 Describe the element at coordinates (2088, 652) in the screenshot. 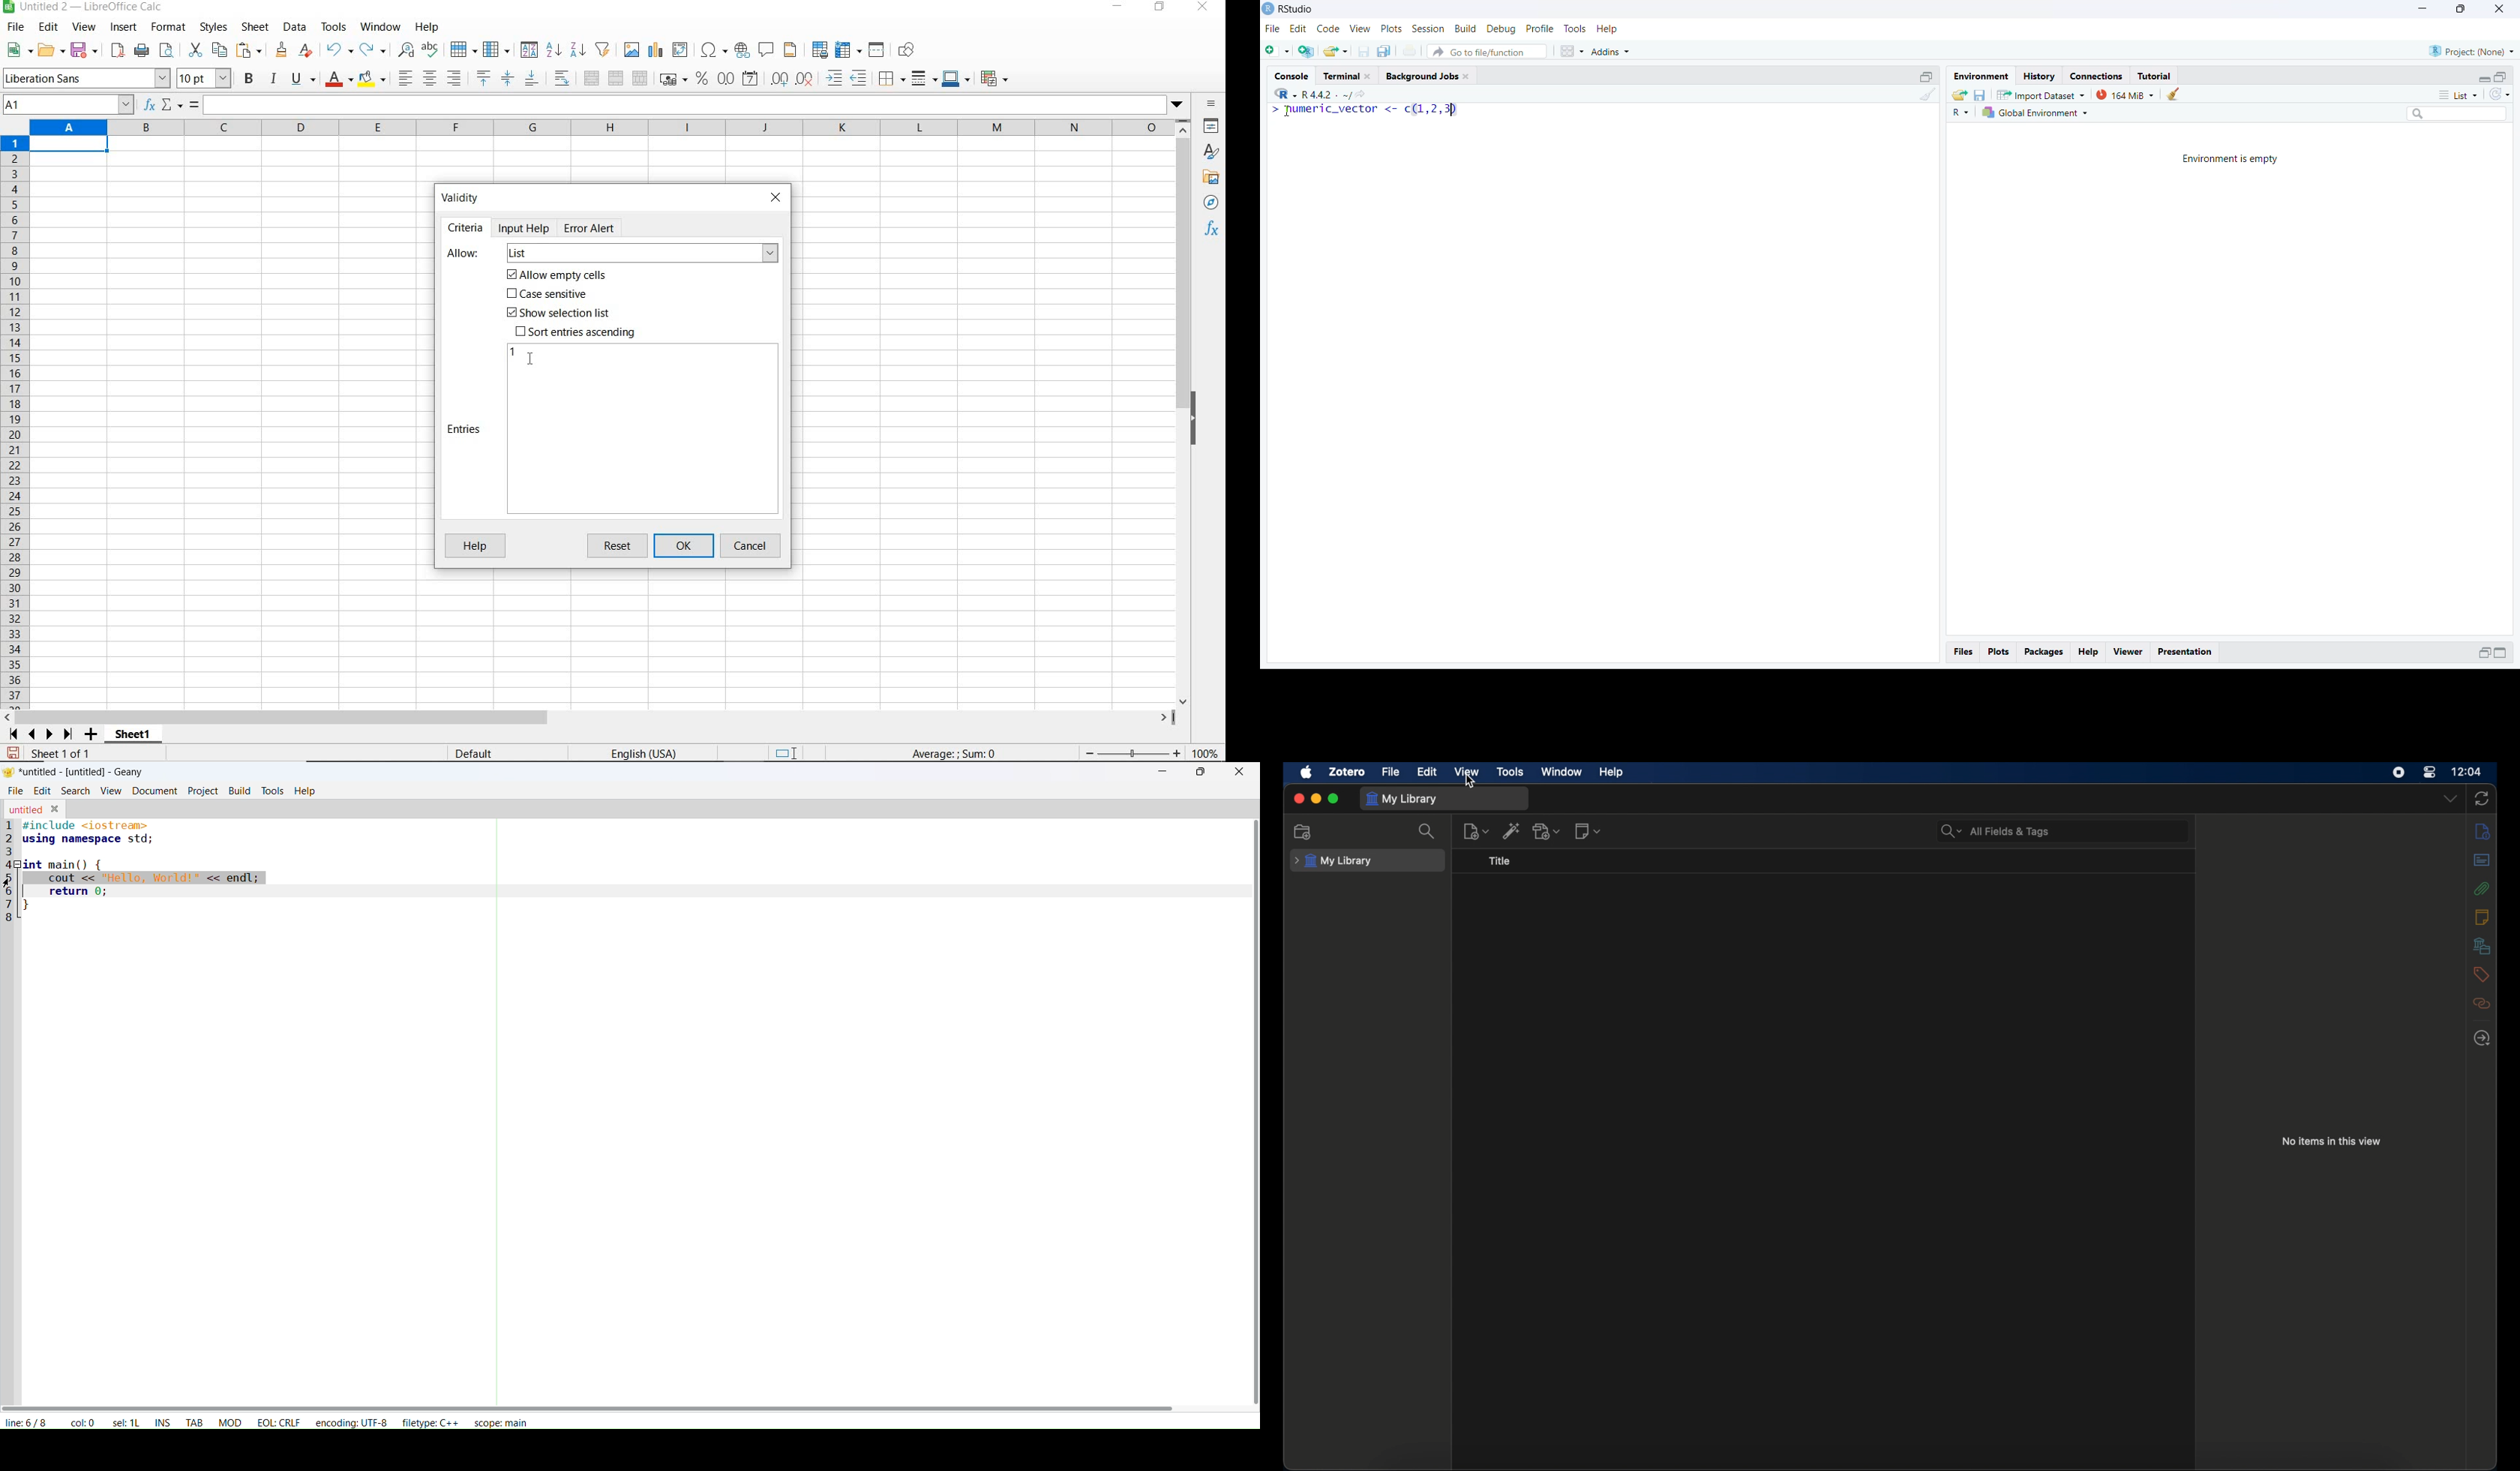

I see `Help` at that location.